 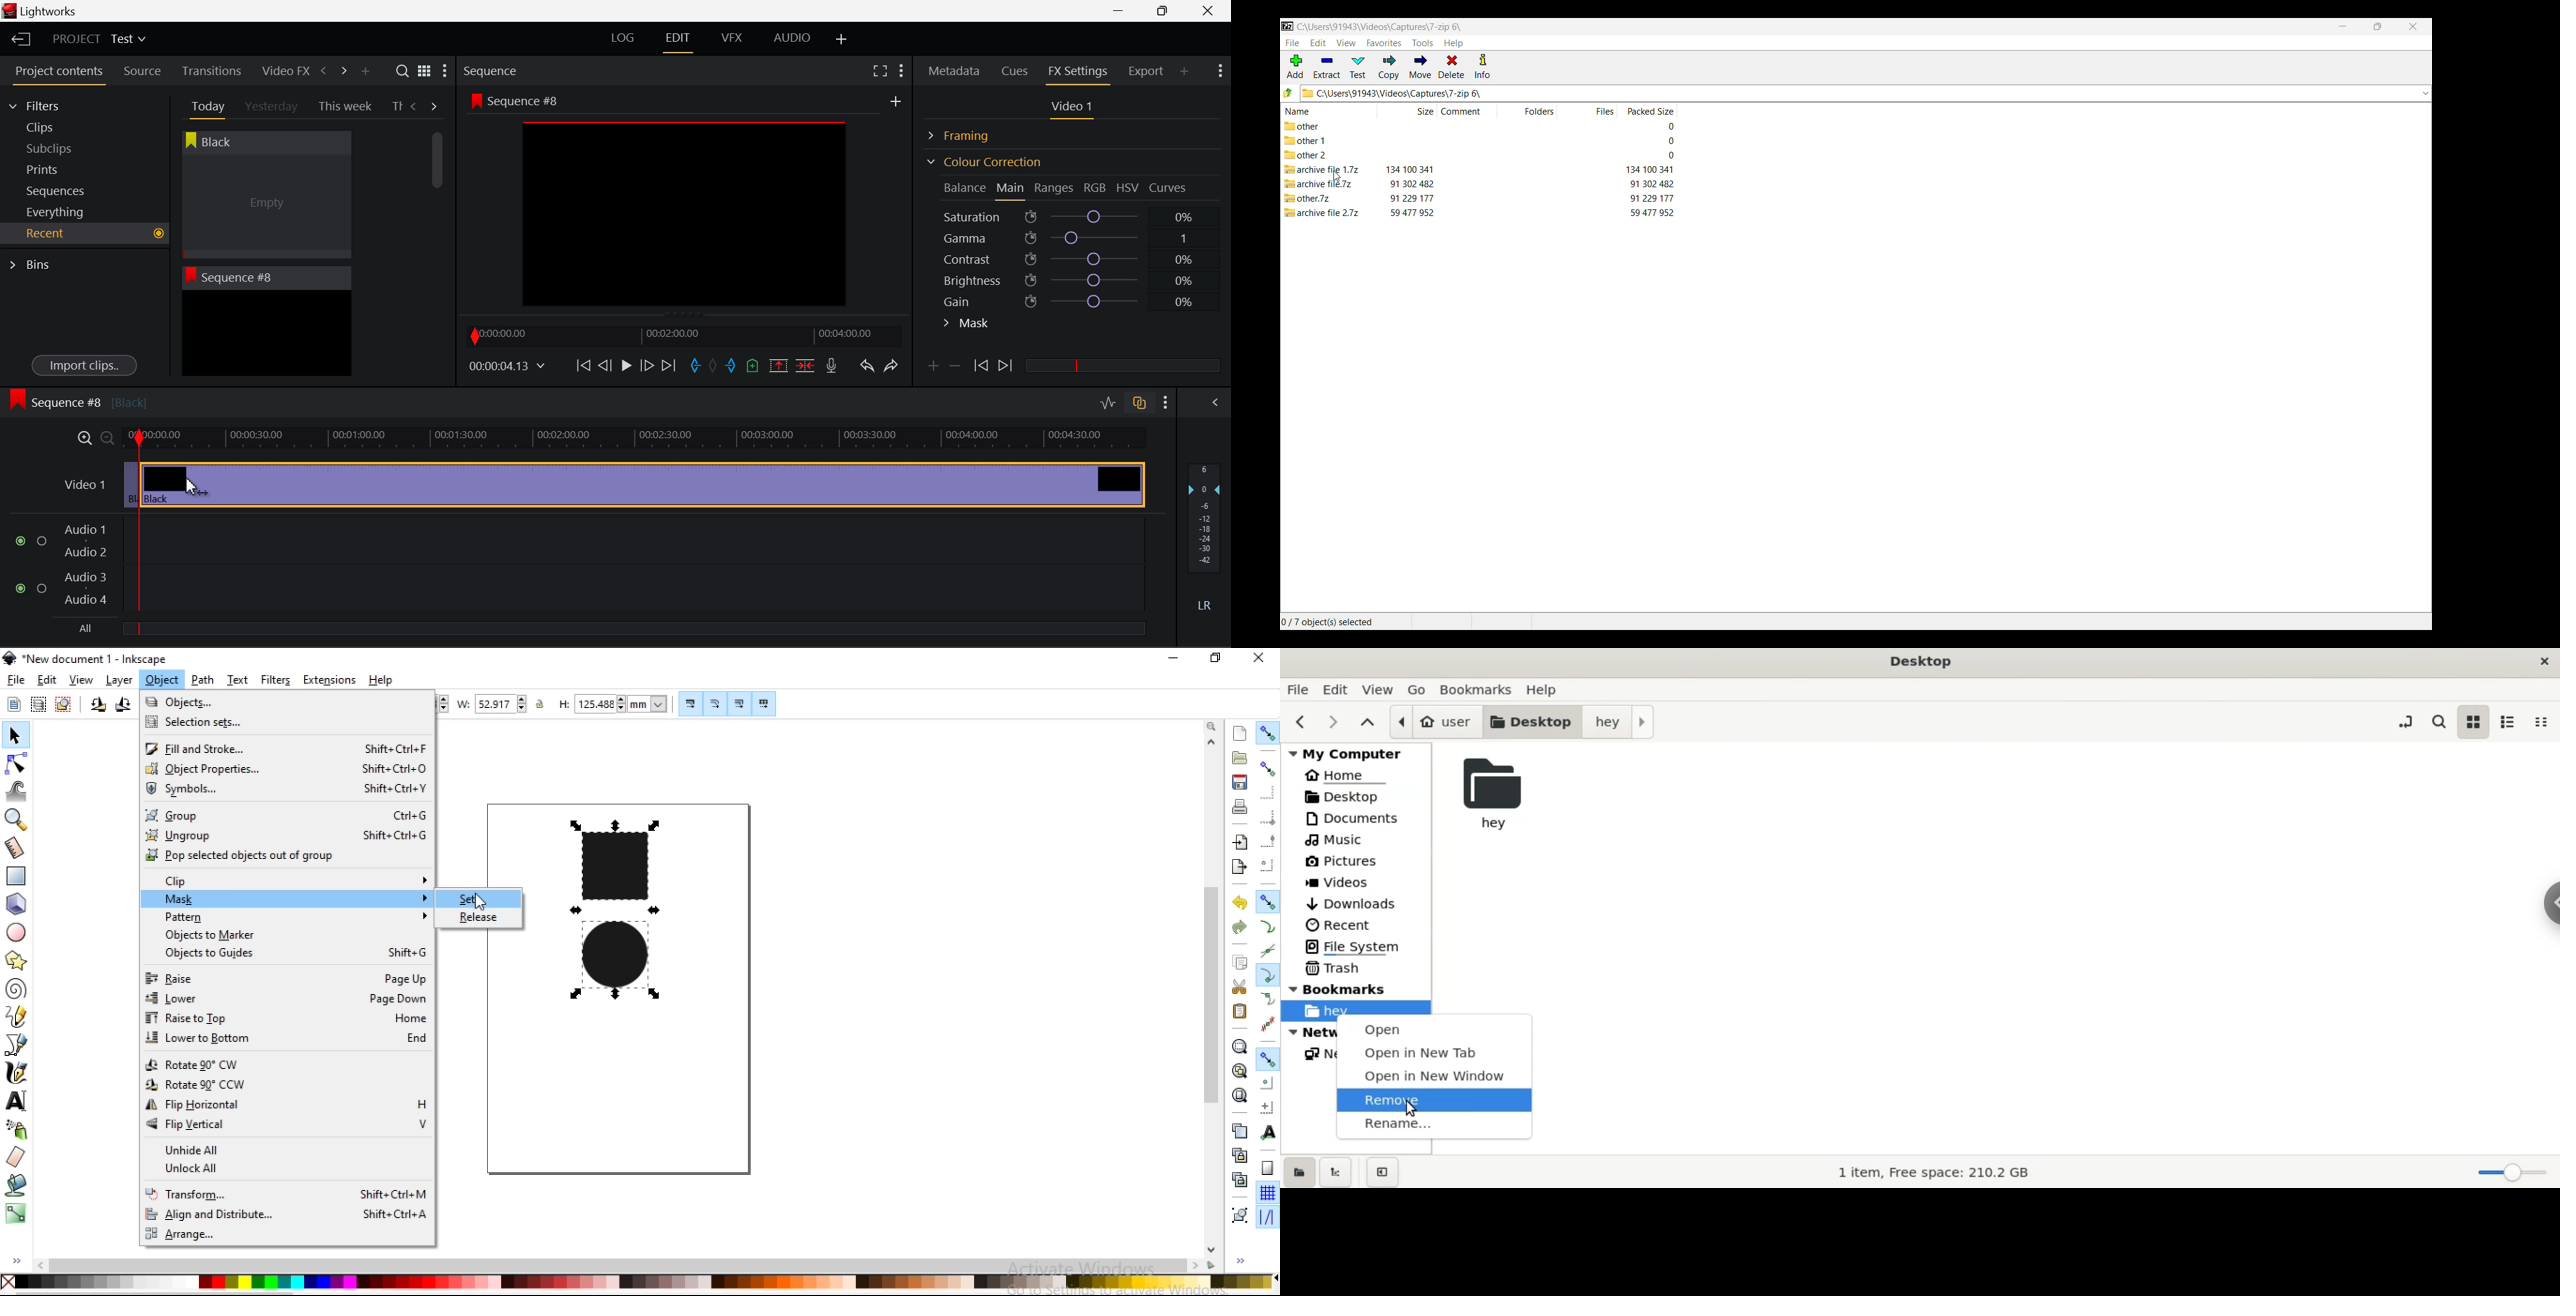 What do you see at coordinates (1268, 842) in the screenshot?
I see `snap midpoints of bounding box edges` at bounding box center [1268, 842].